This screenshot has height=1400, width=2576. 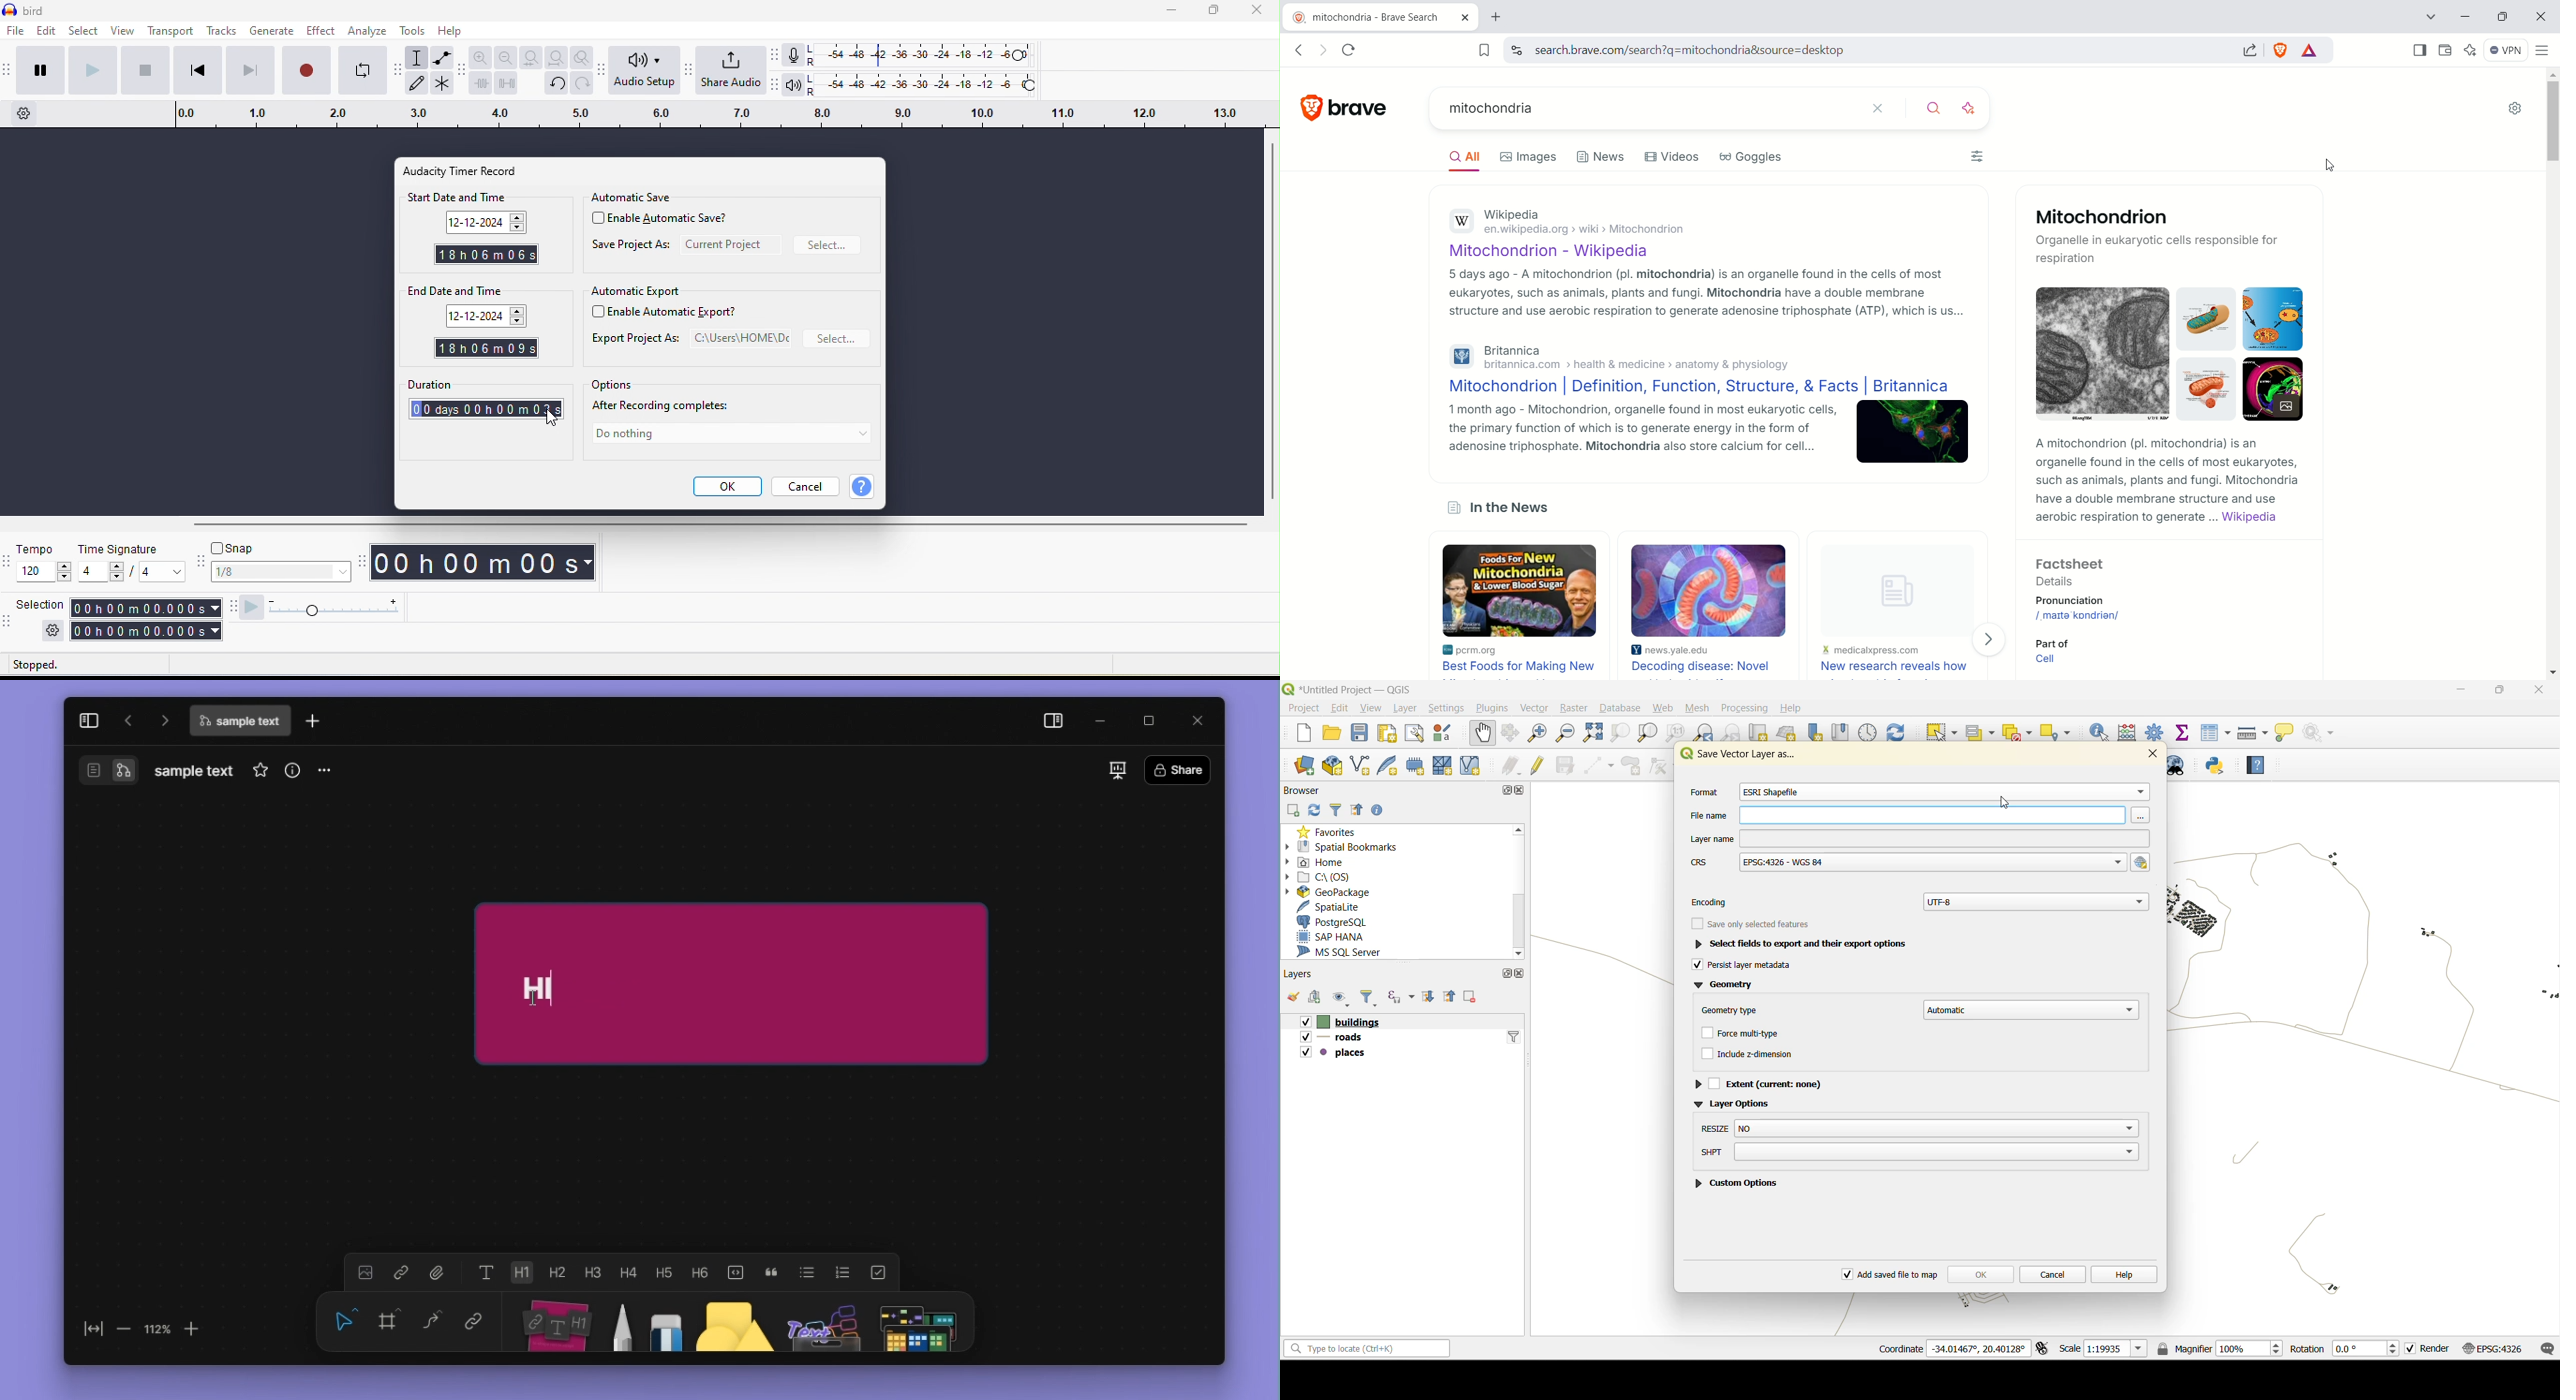 What do you see at coordinates (1737, 758) in the screenshot?
I see `Service Vector layer` at bounding box center [1737, 758].